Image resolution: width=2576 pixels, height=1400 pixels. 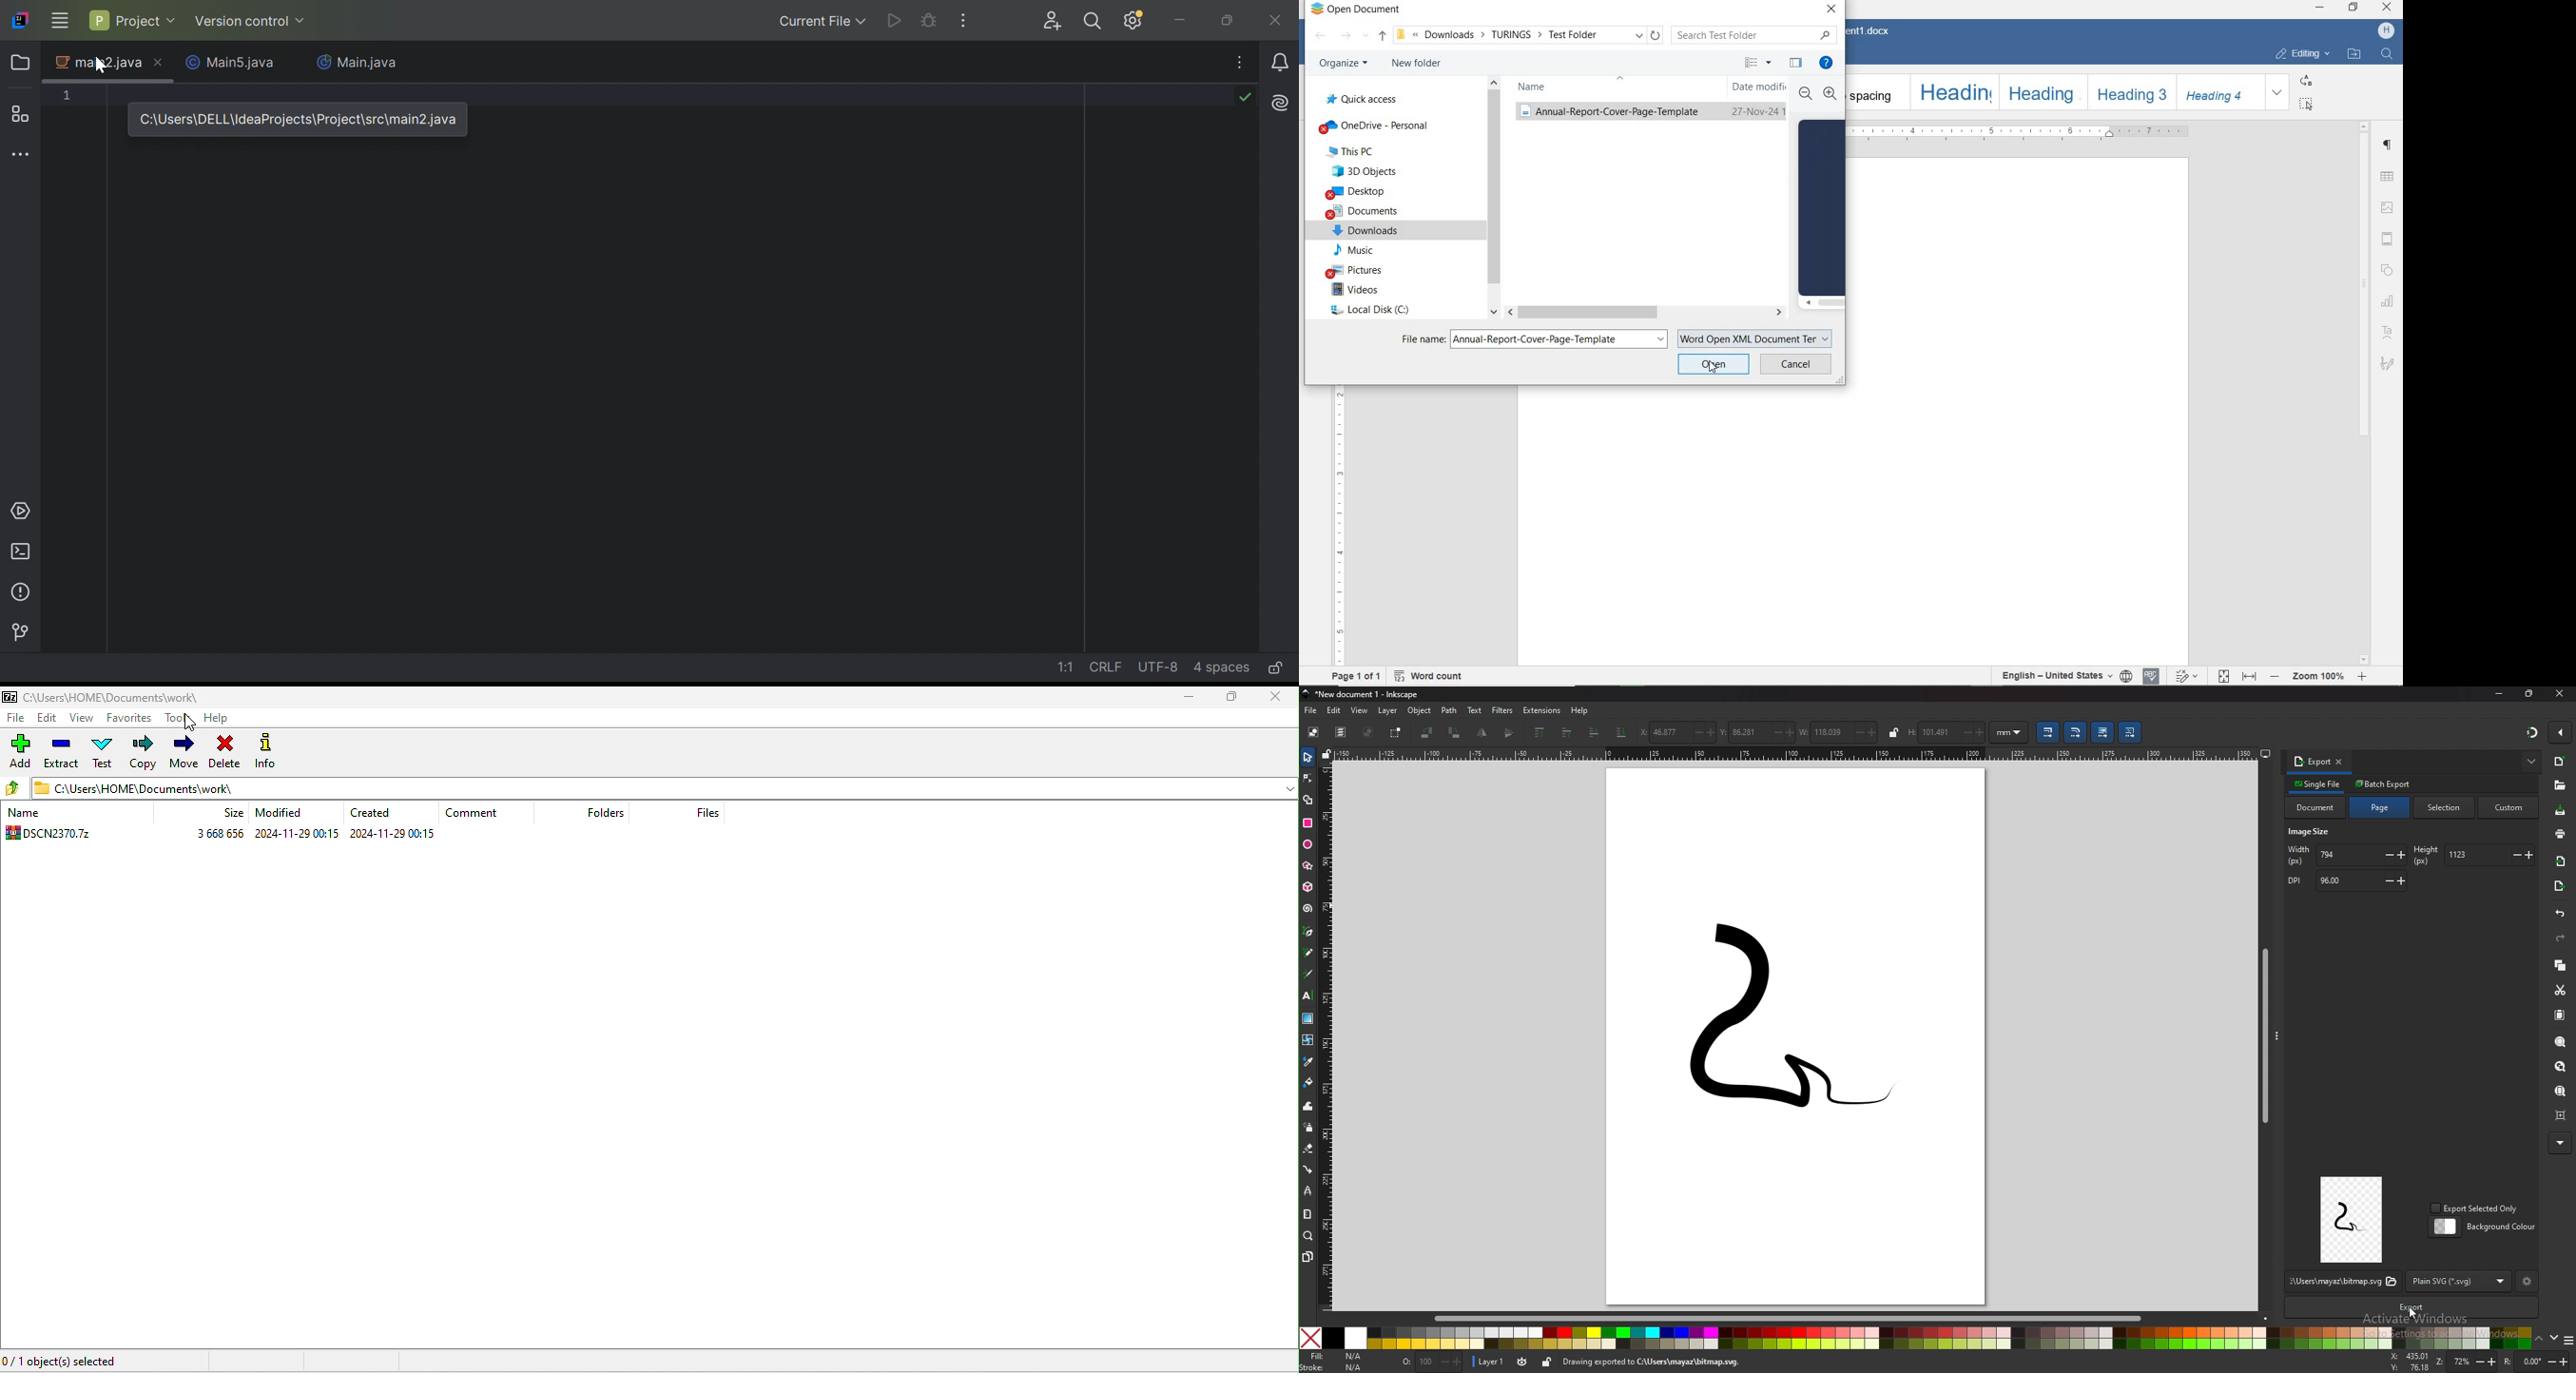 I want to click on scale stroke, so click(x=2047, y=732).